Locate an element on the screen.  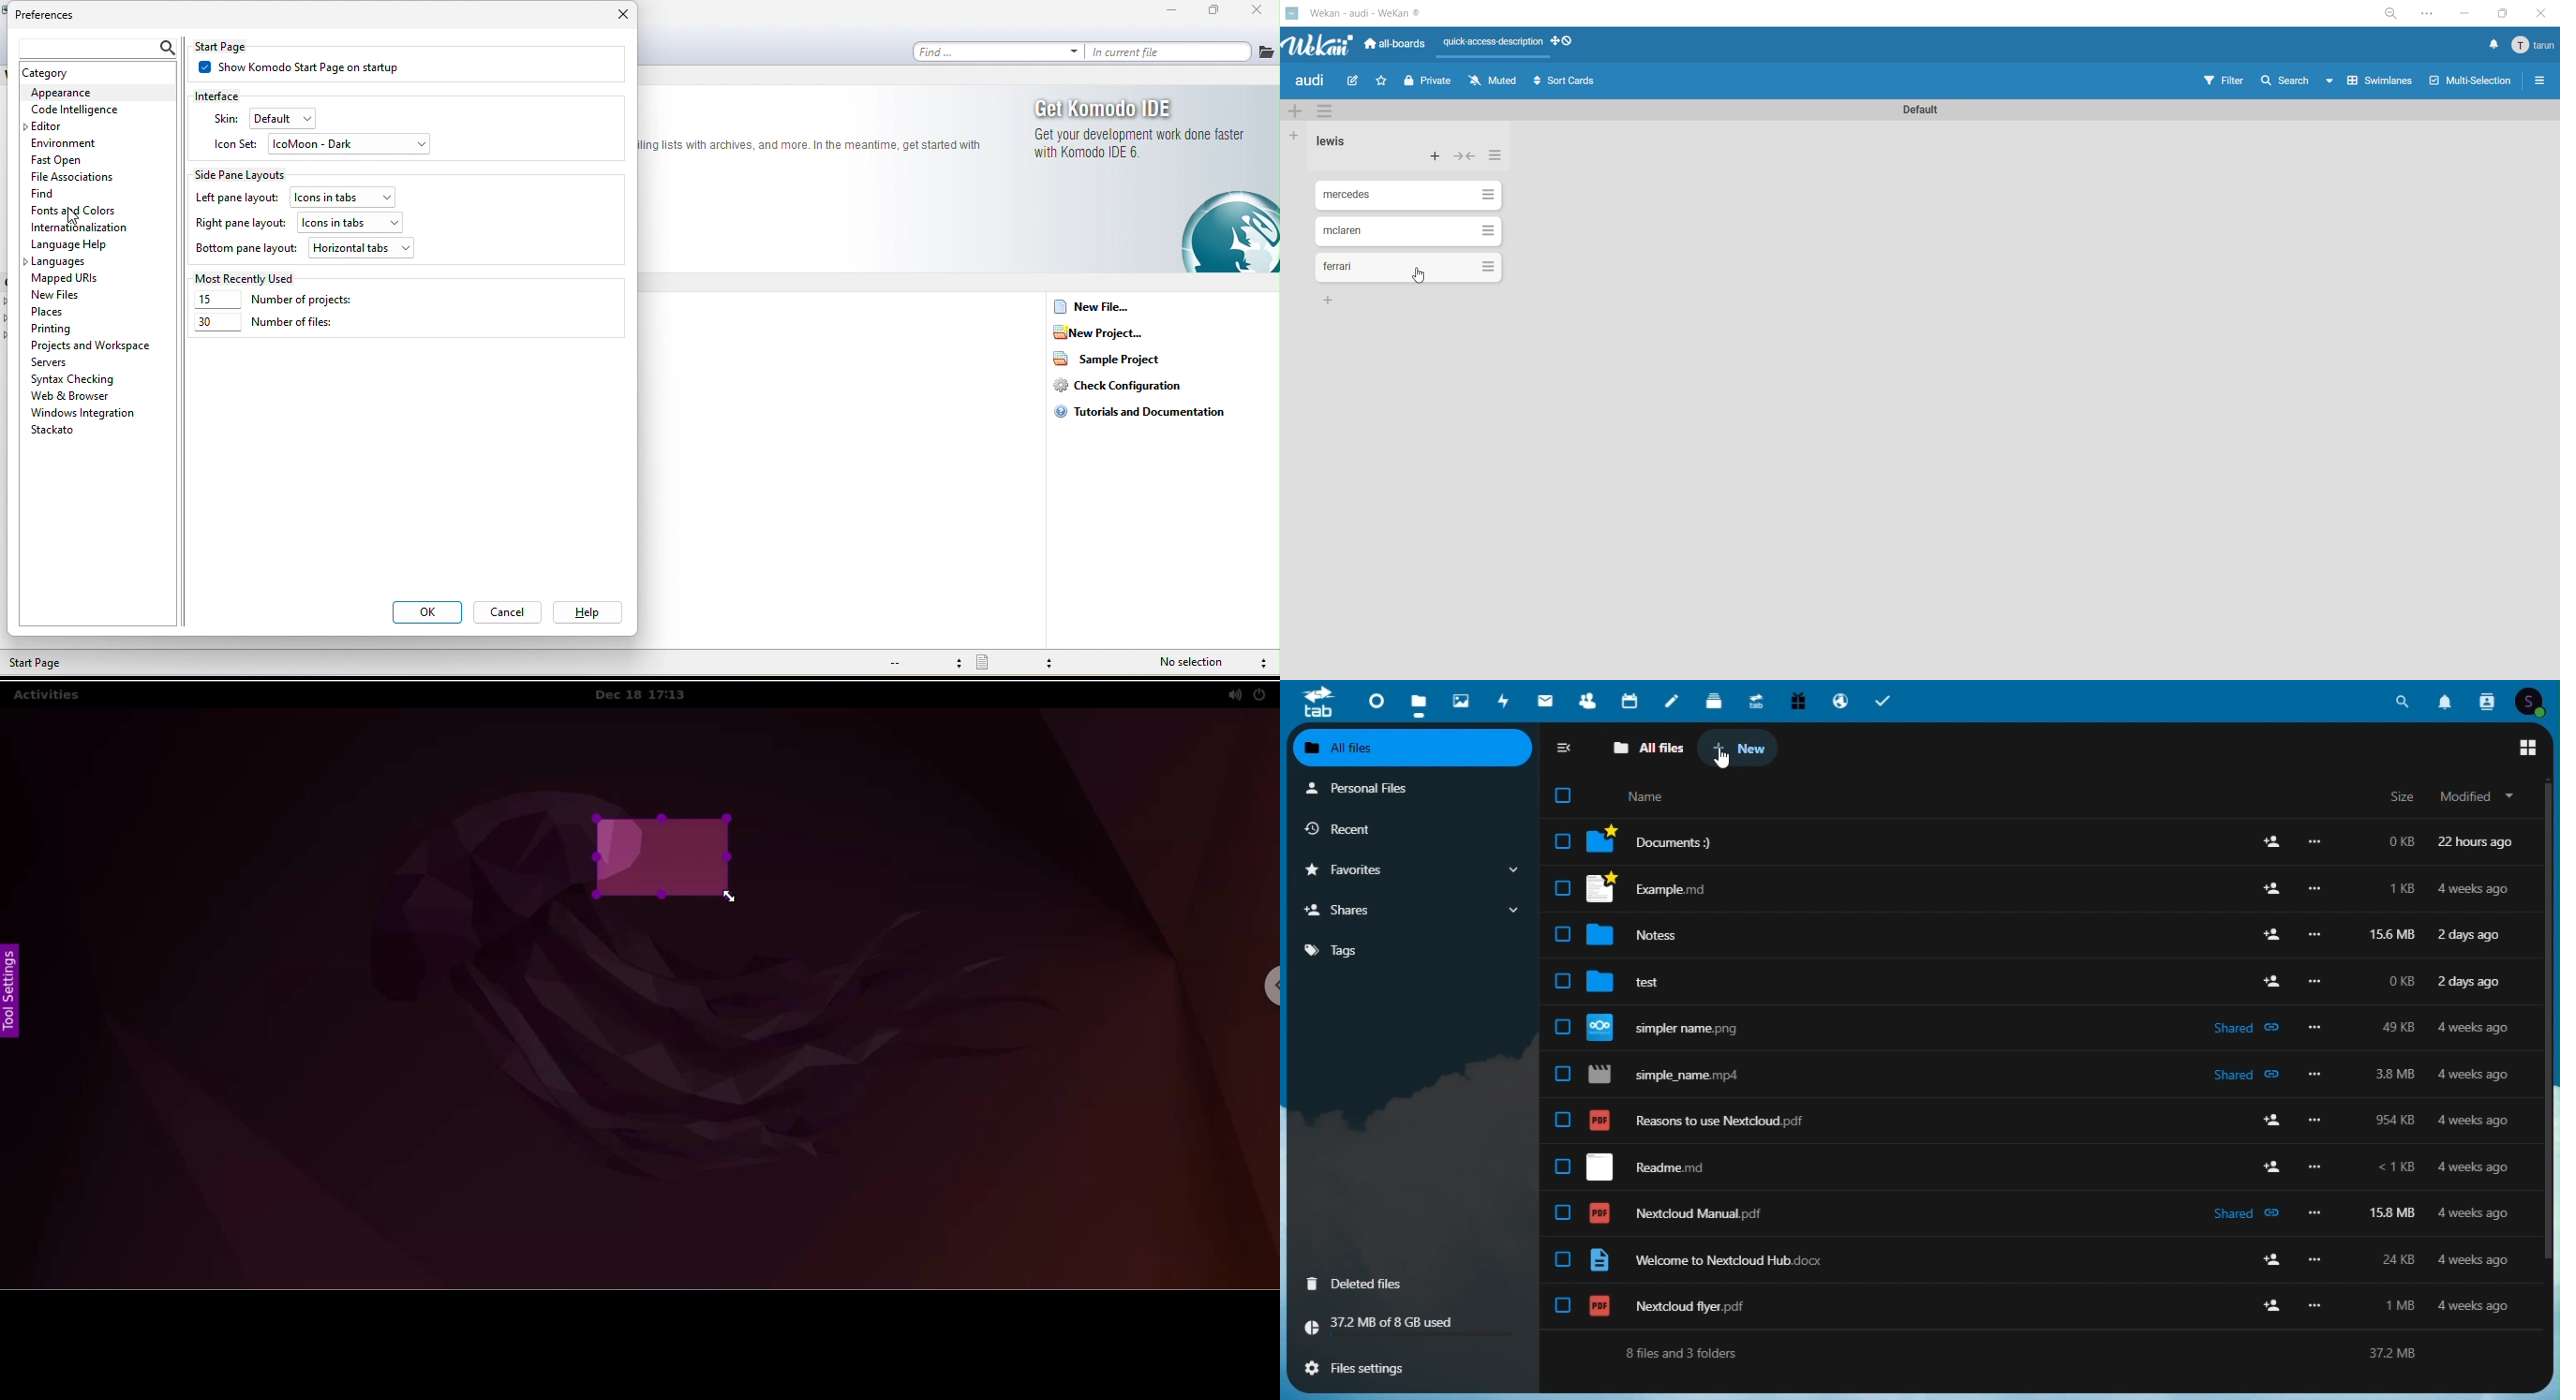
more options is located at coordinates (2315, 1073).